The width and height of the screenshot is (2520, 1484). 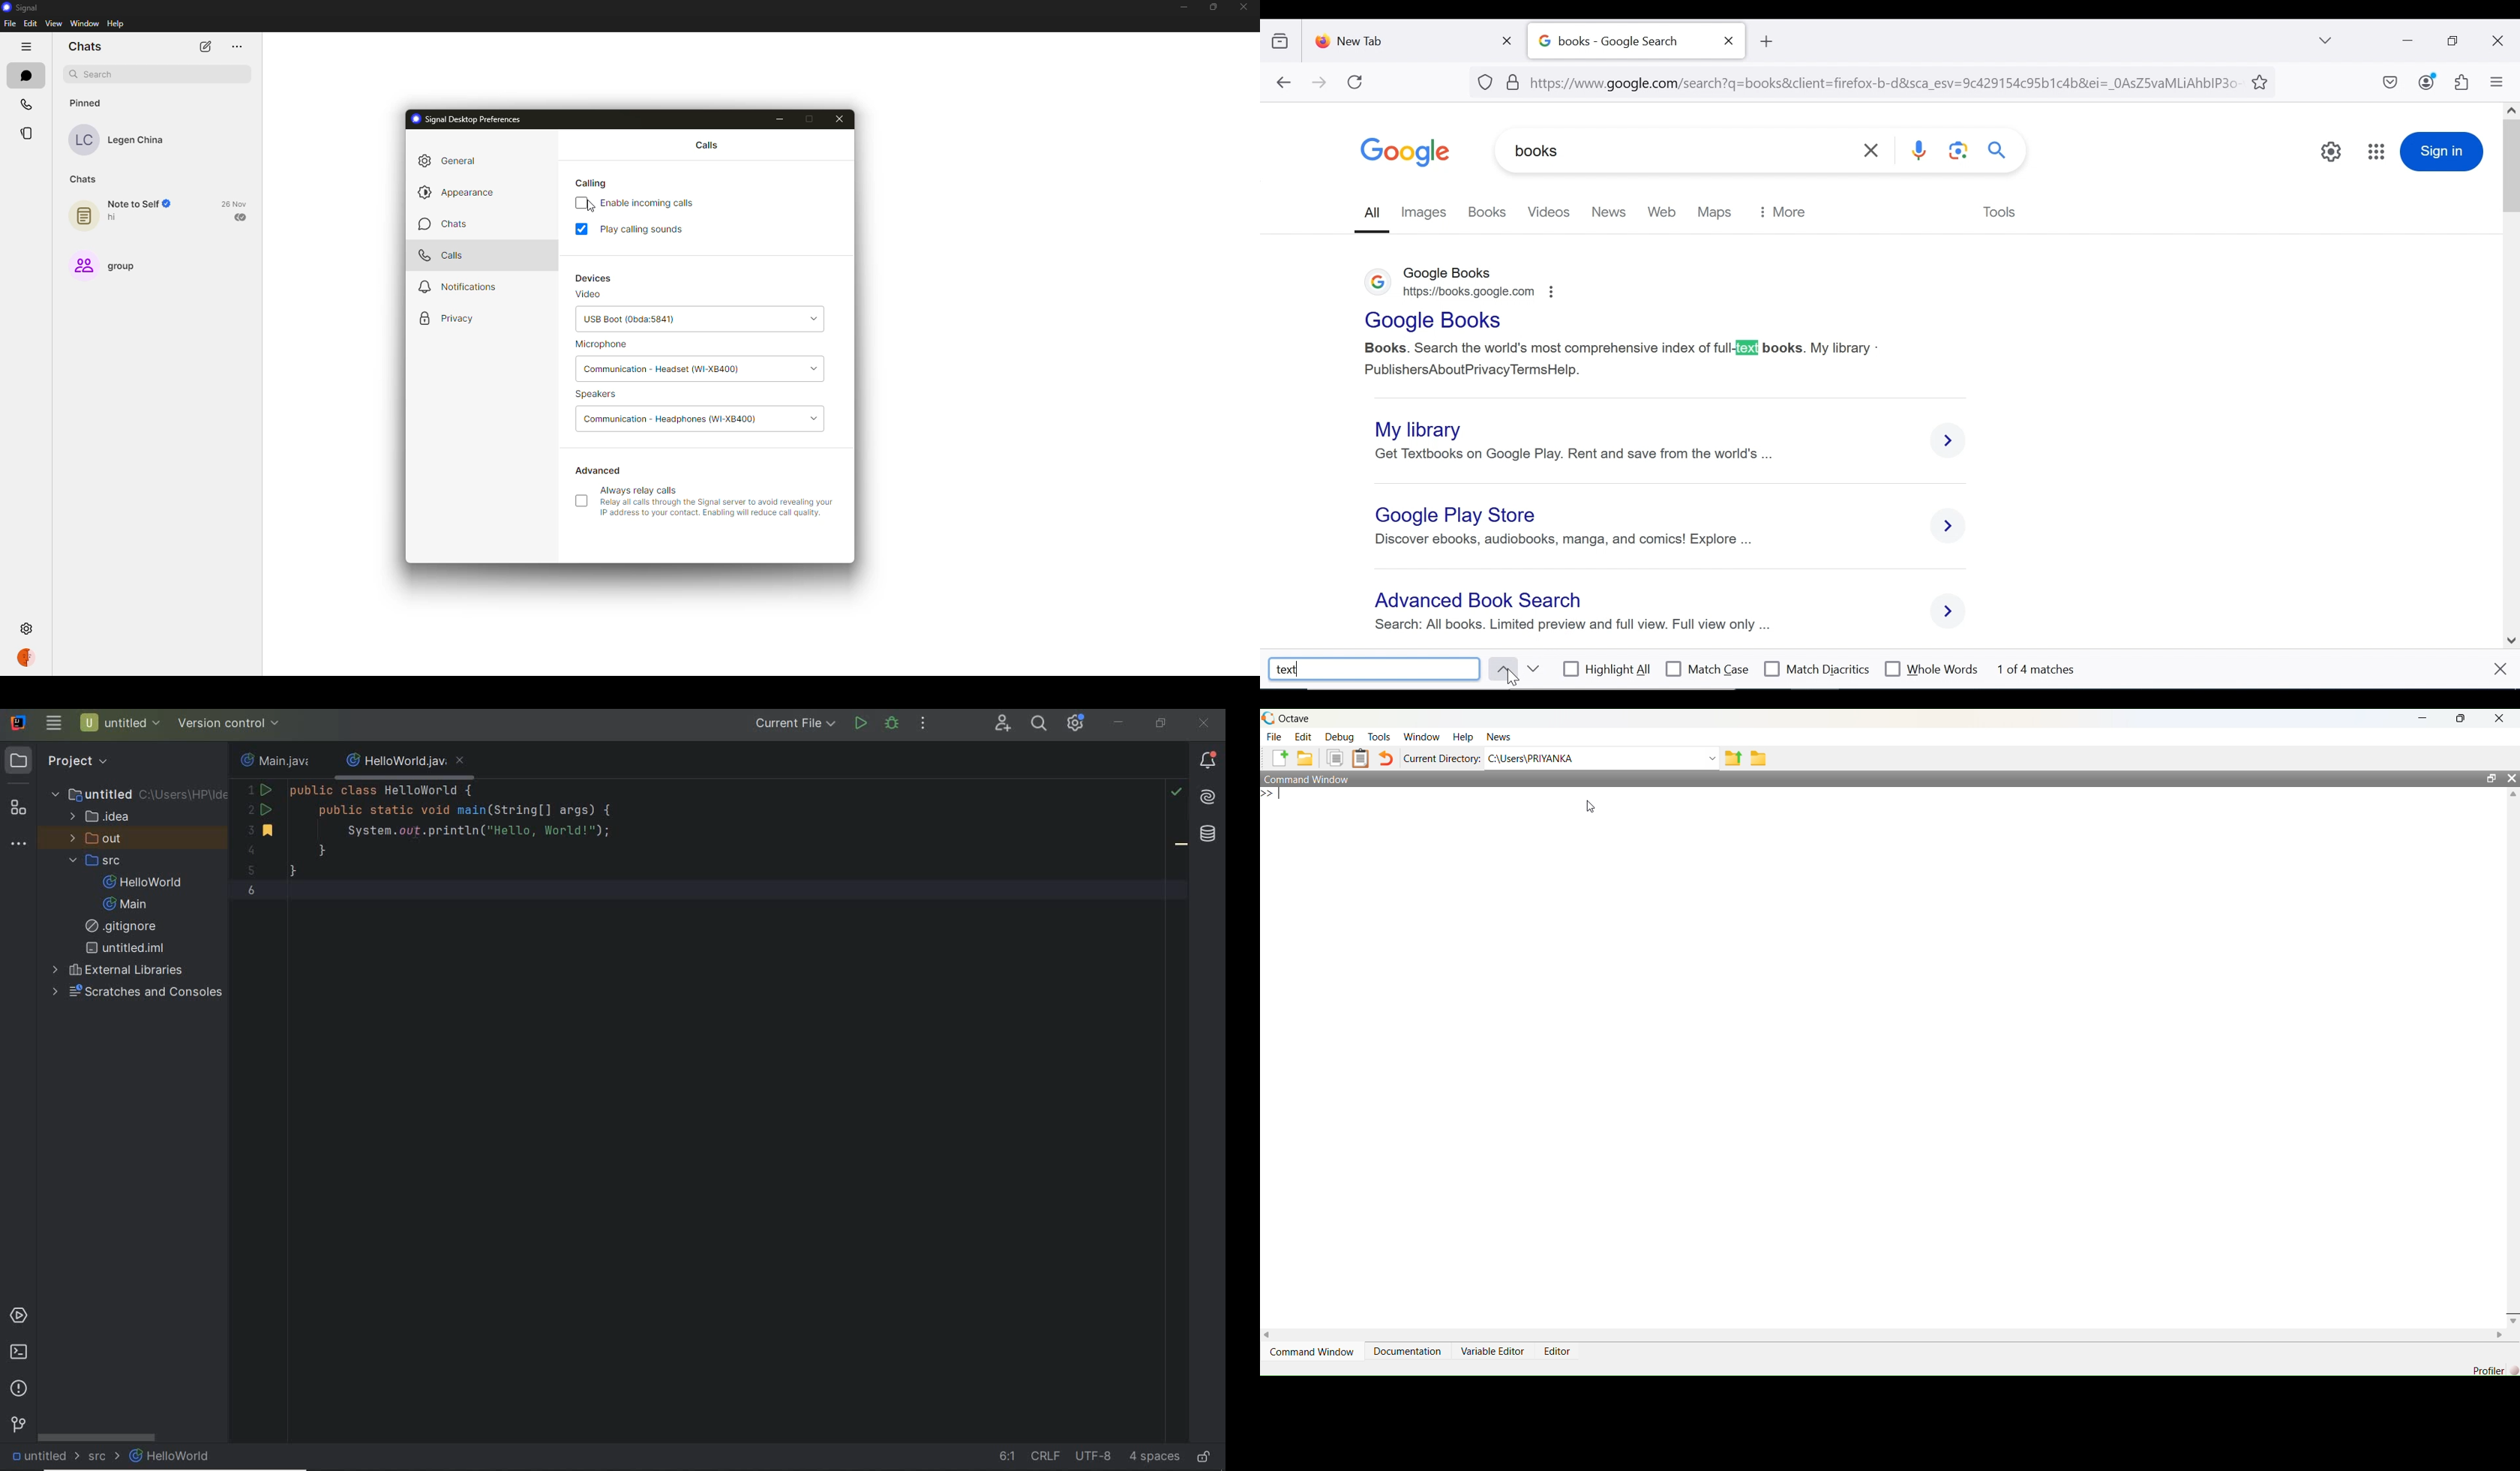 What do you see at coordinates (1378, 736) in the screenshot?
I see `Tools` at bounding box center [1378, 736].